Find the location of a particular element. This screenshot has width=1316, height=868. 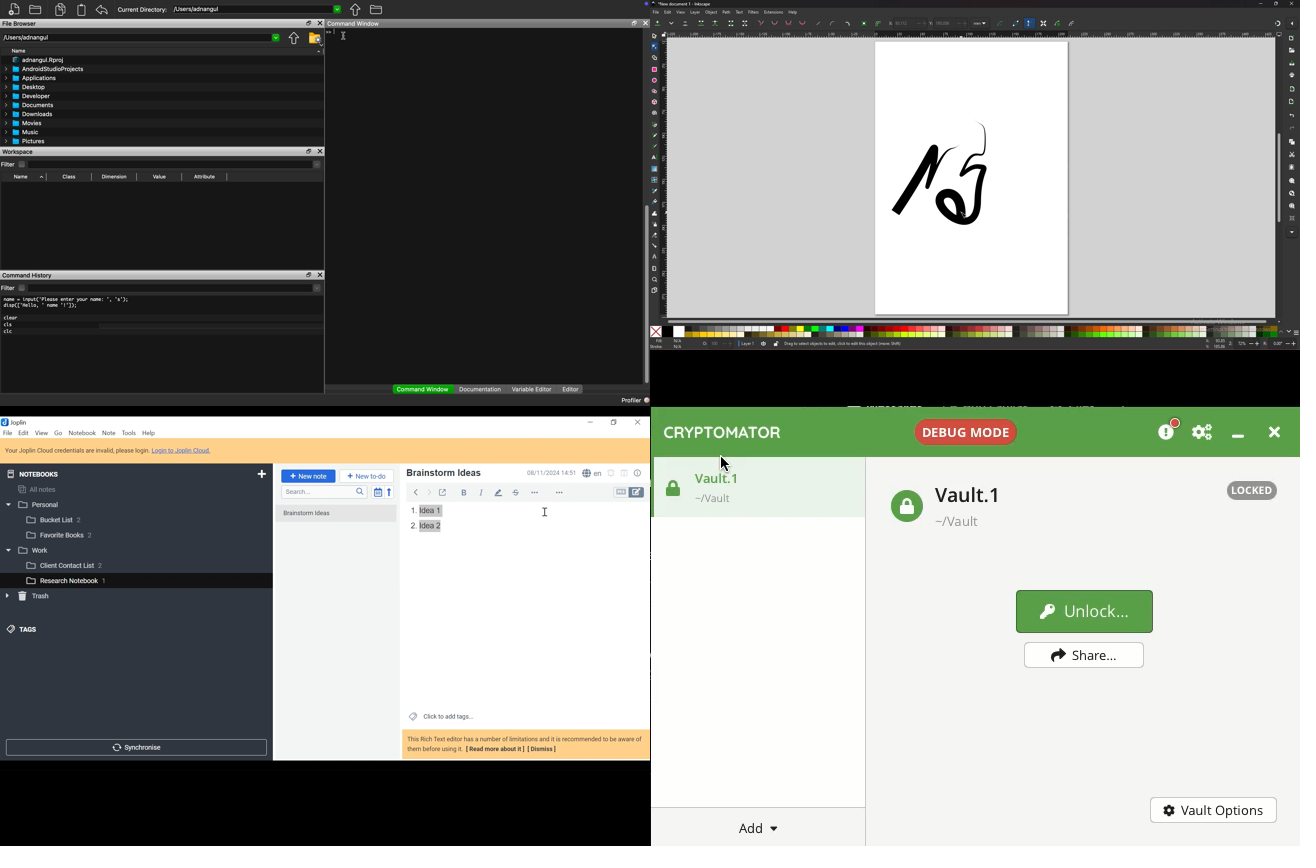

&) TAGS is located at coordinates (29, 630).